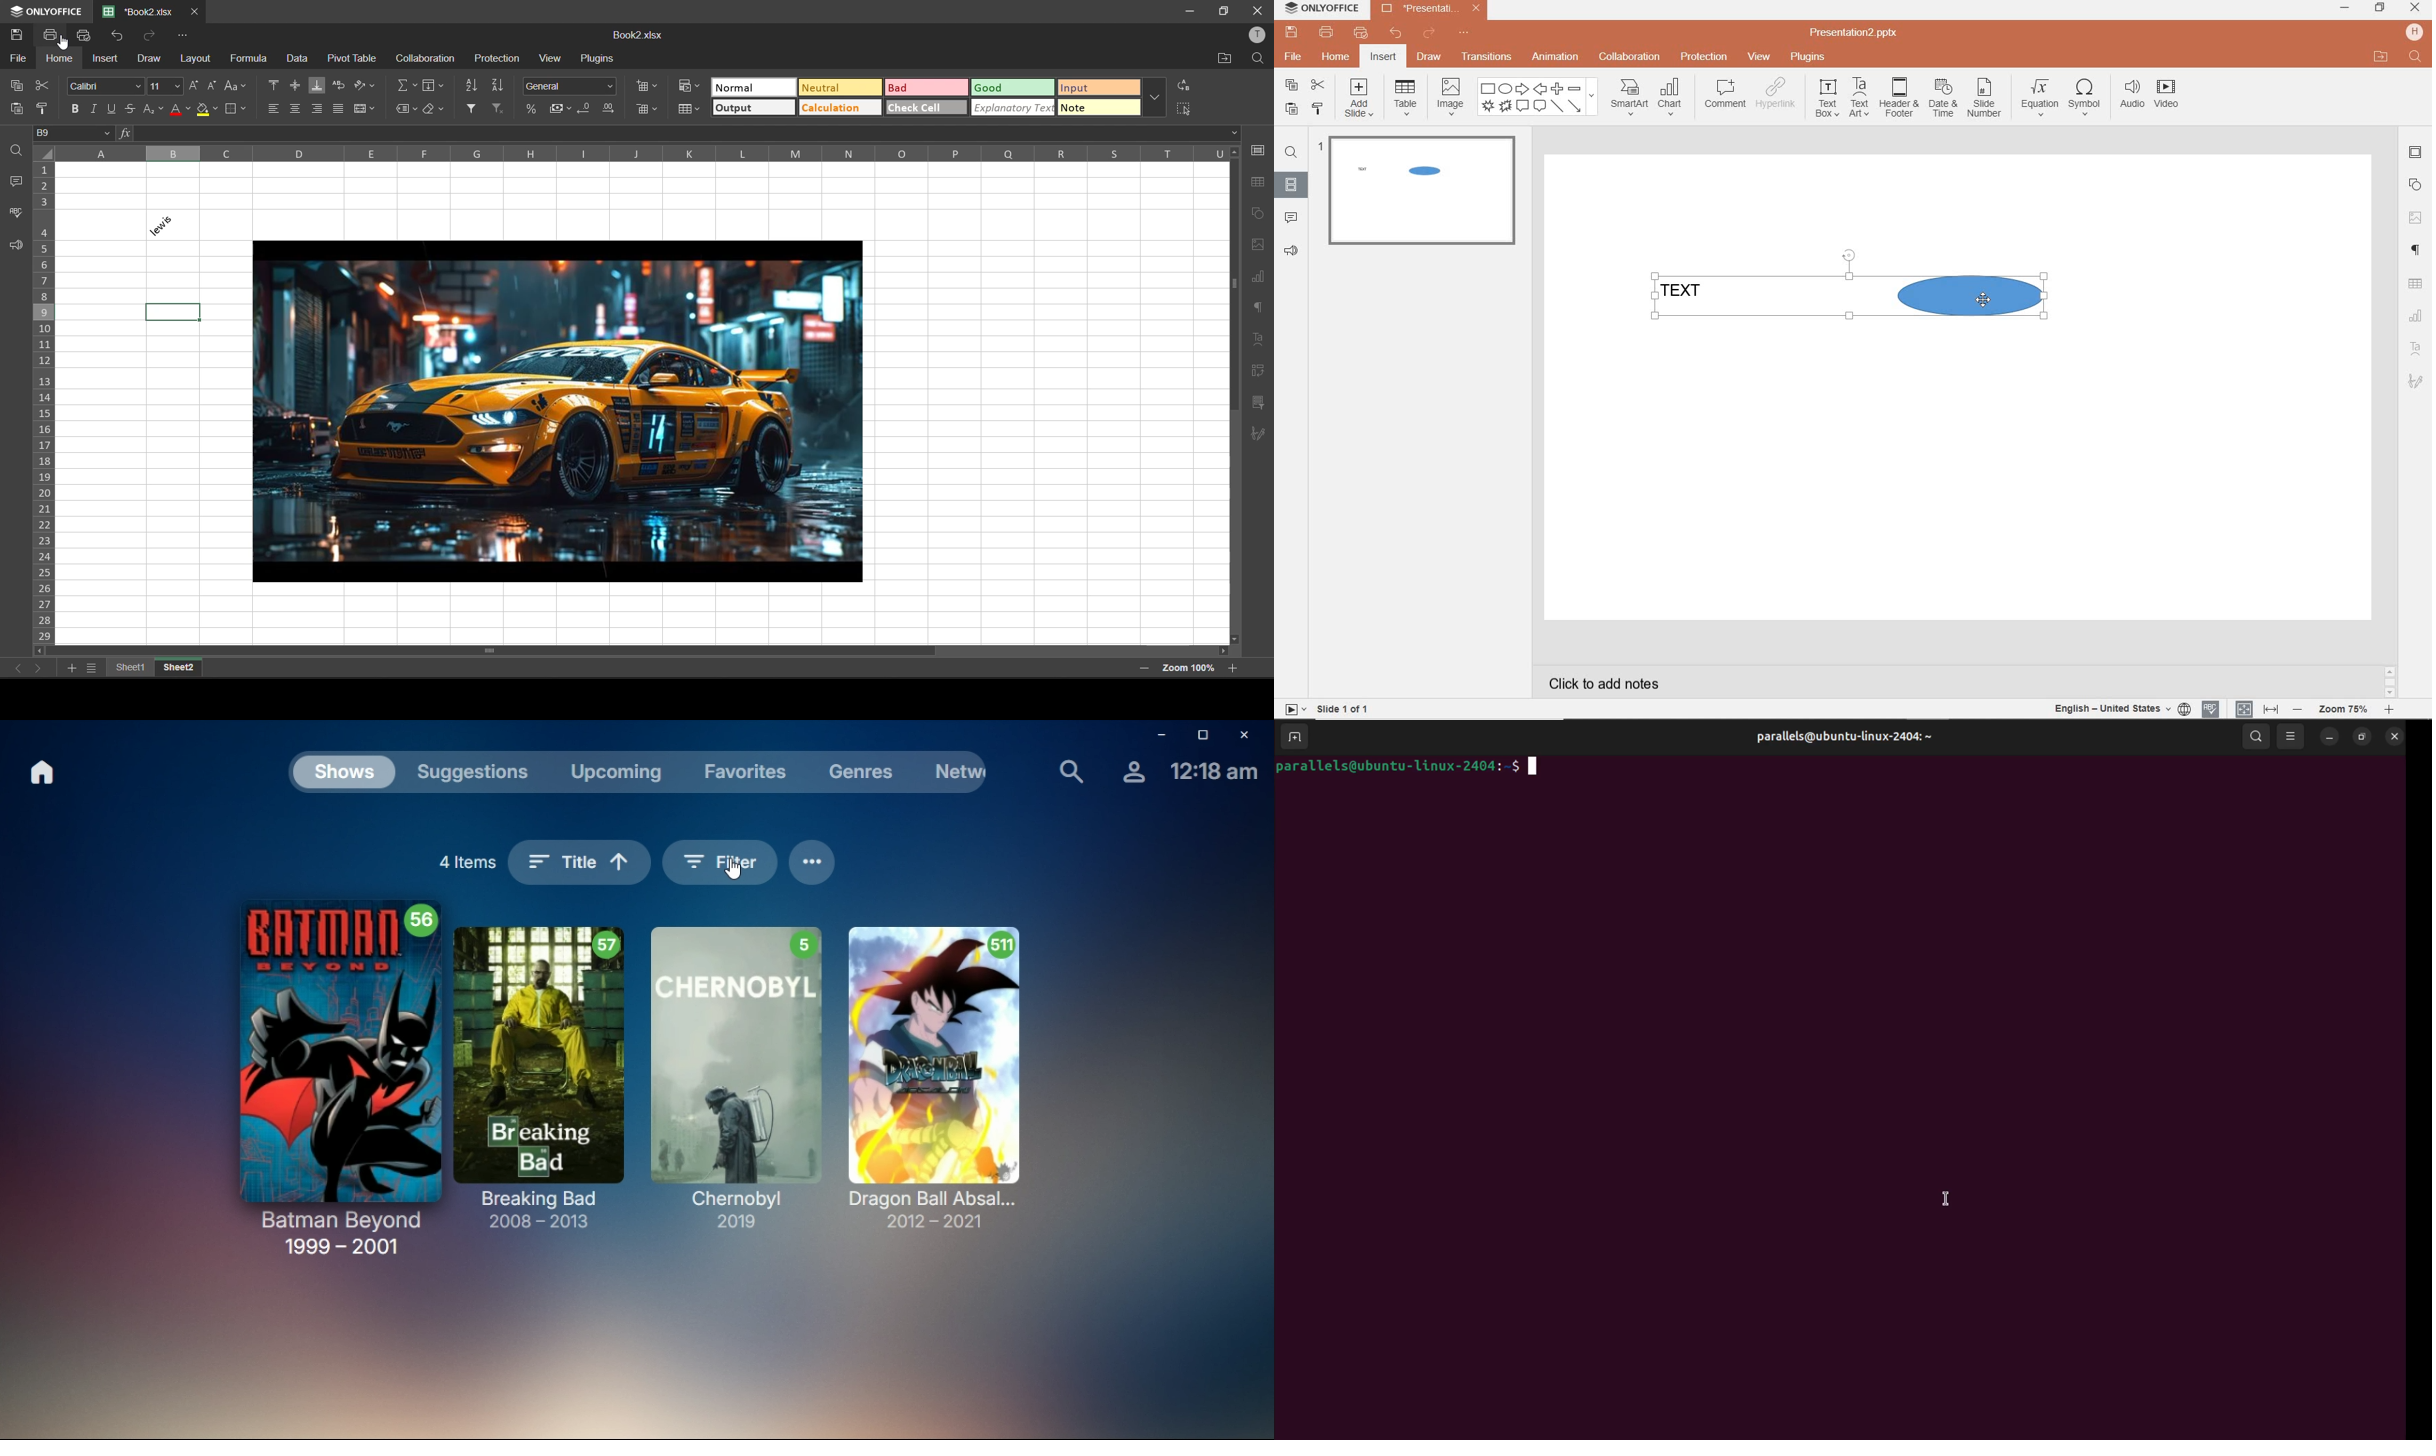 Image resolution: width=2436 pixels, height=1456 pixels. I want to click on insert, so click(1384, 57).